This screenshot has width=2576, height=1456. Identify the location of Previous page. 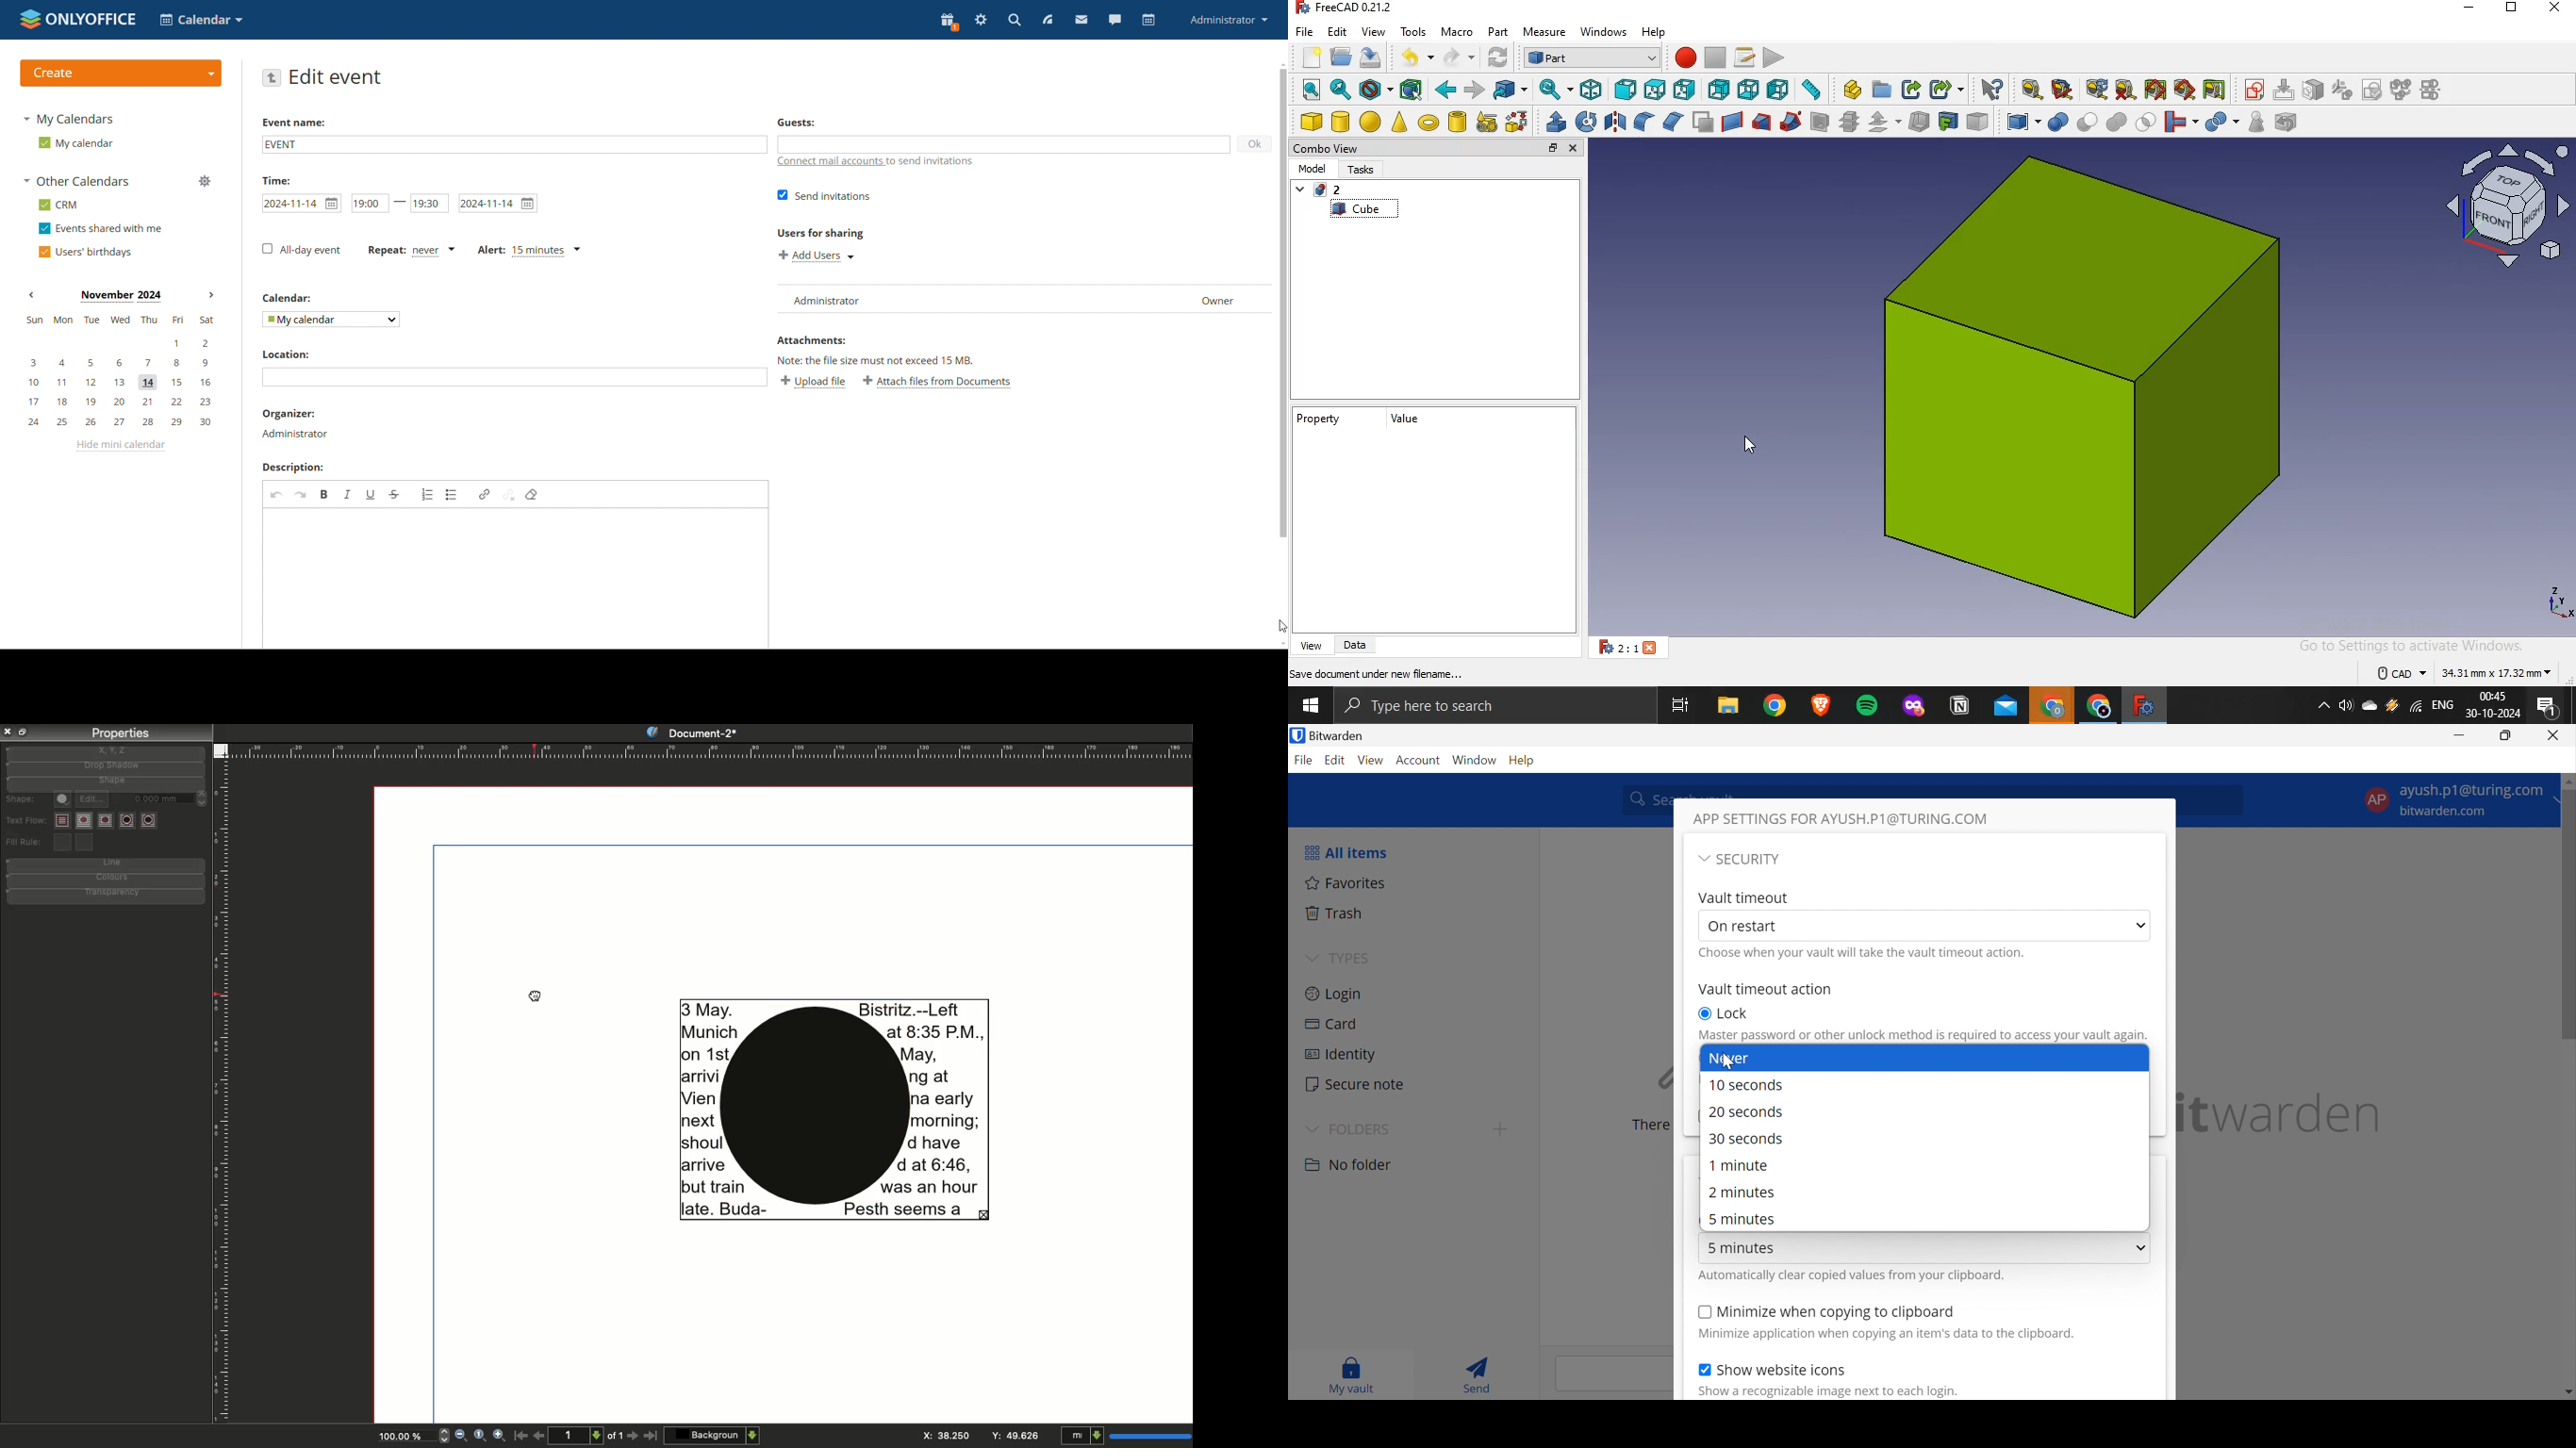
(539, 1434).